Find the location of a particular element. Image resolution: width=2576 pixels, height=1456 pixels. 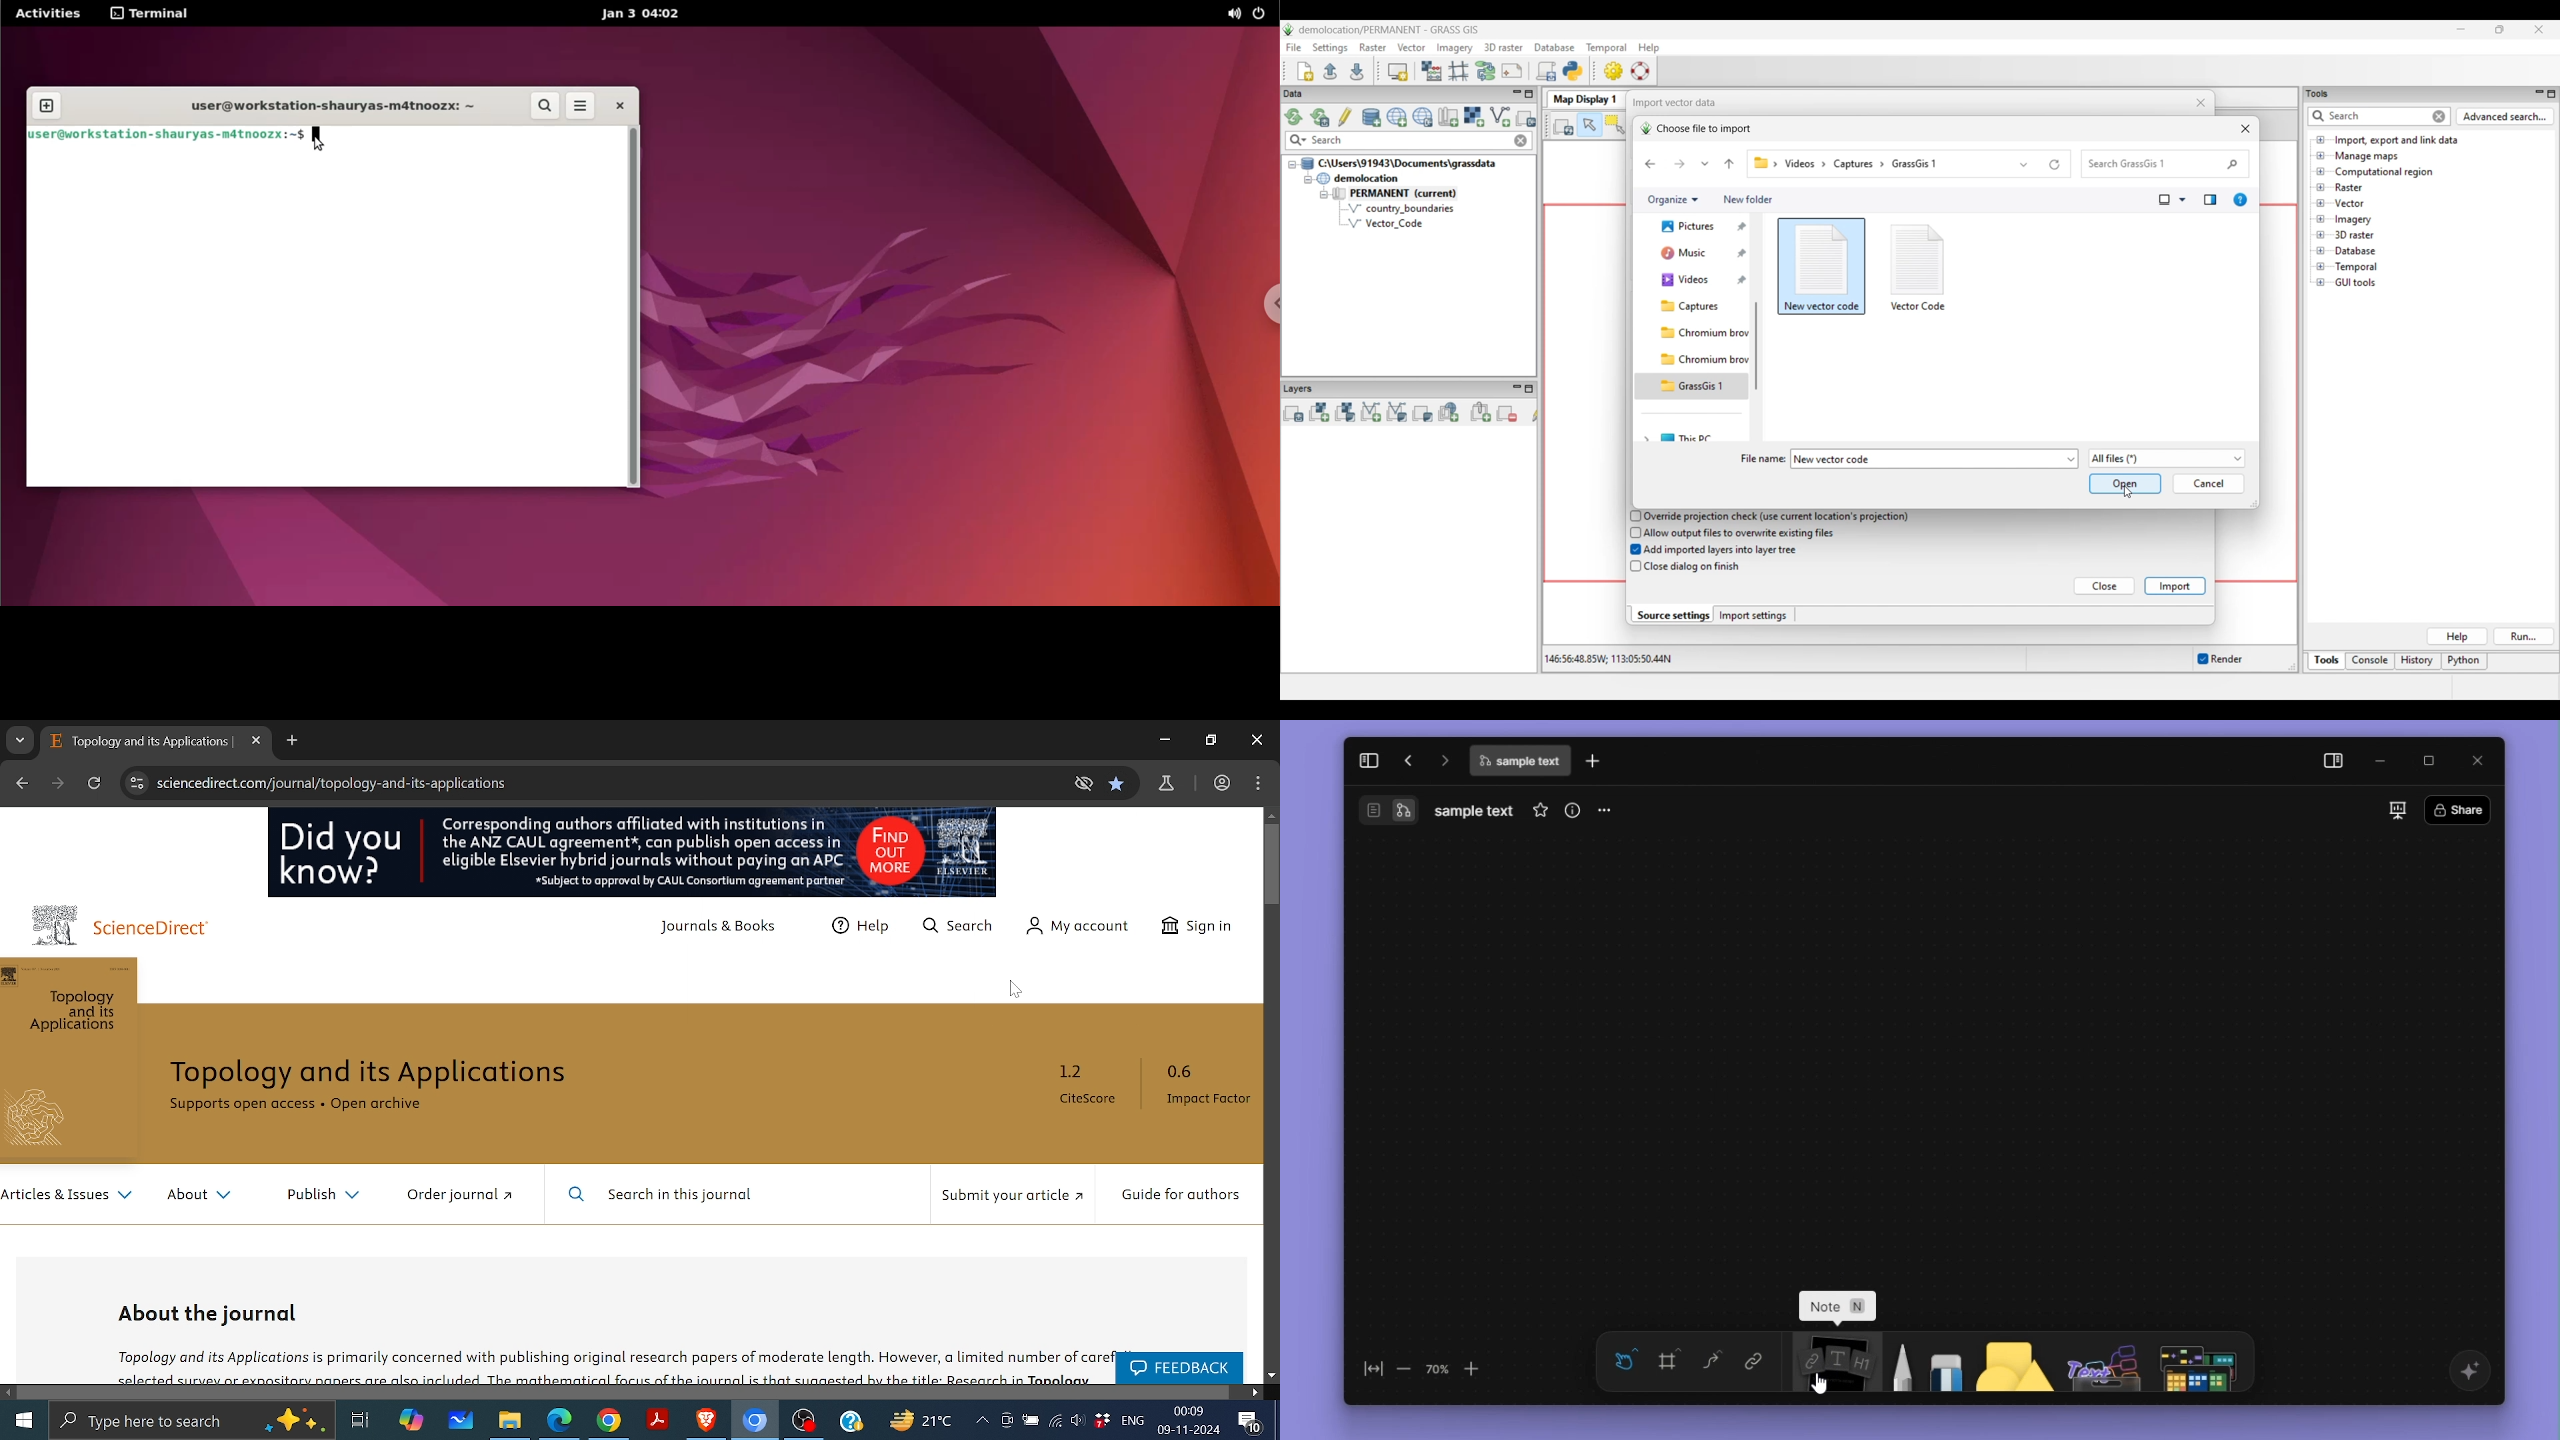

search is located at coordinates (962, 930).